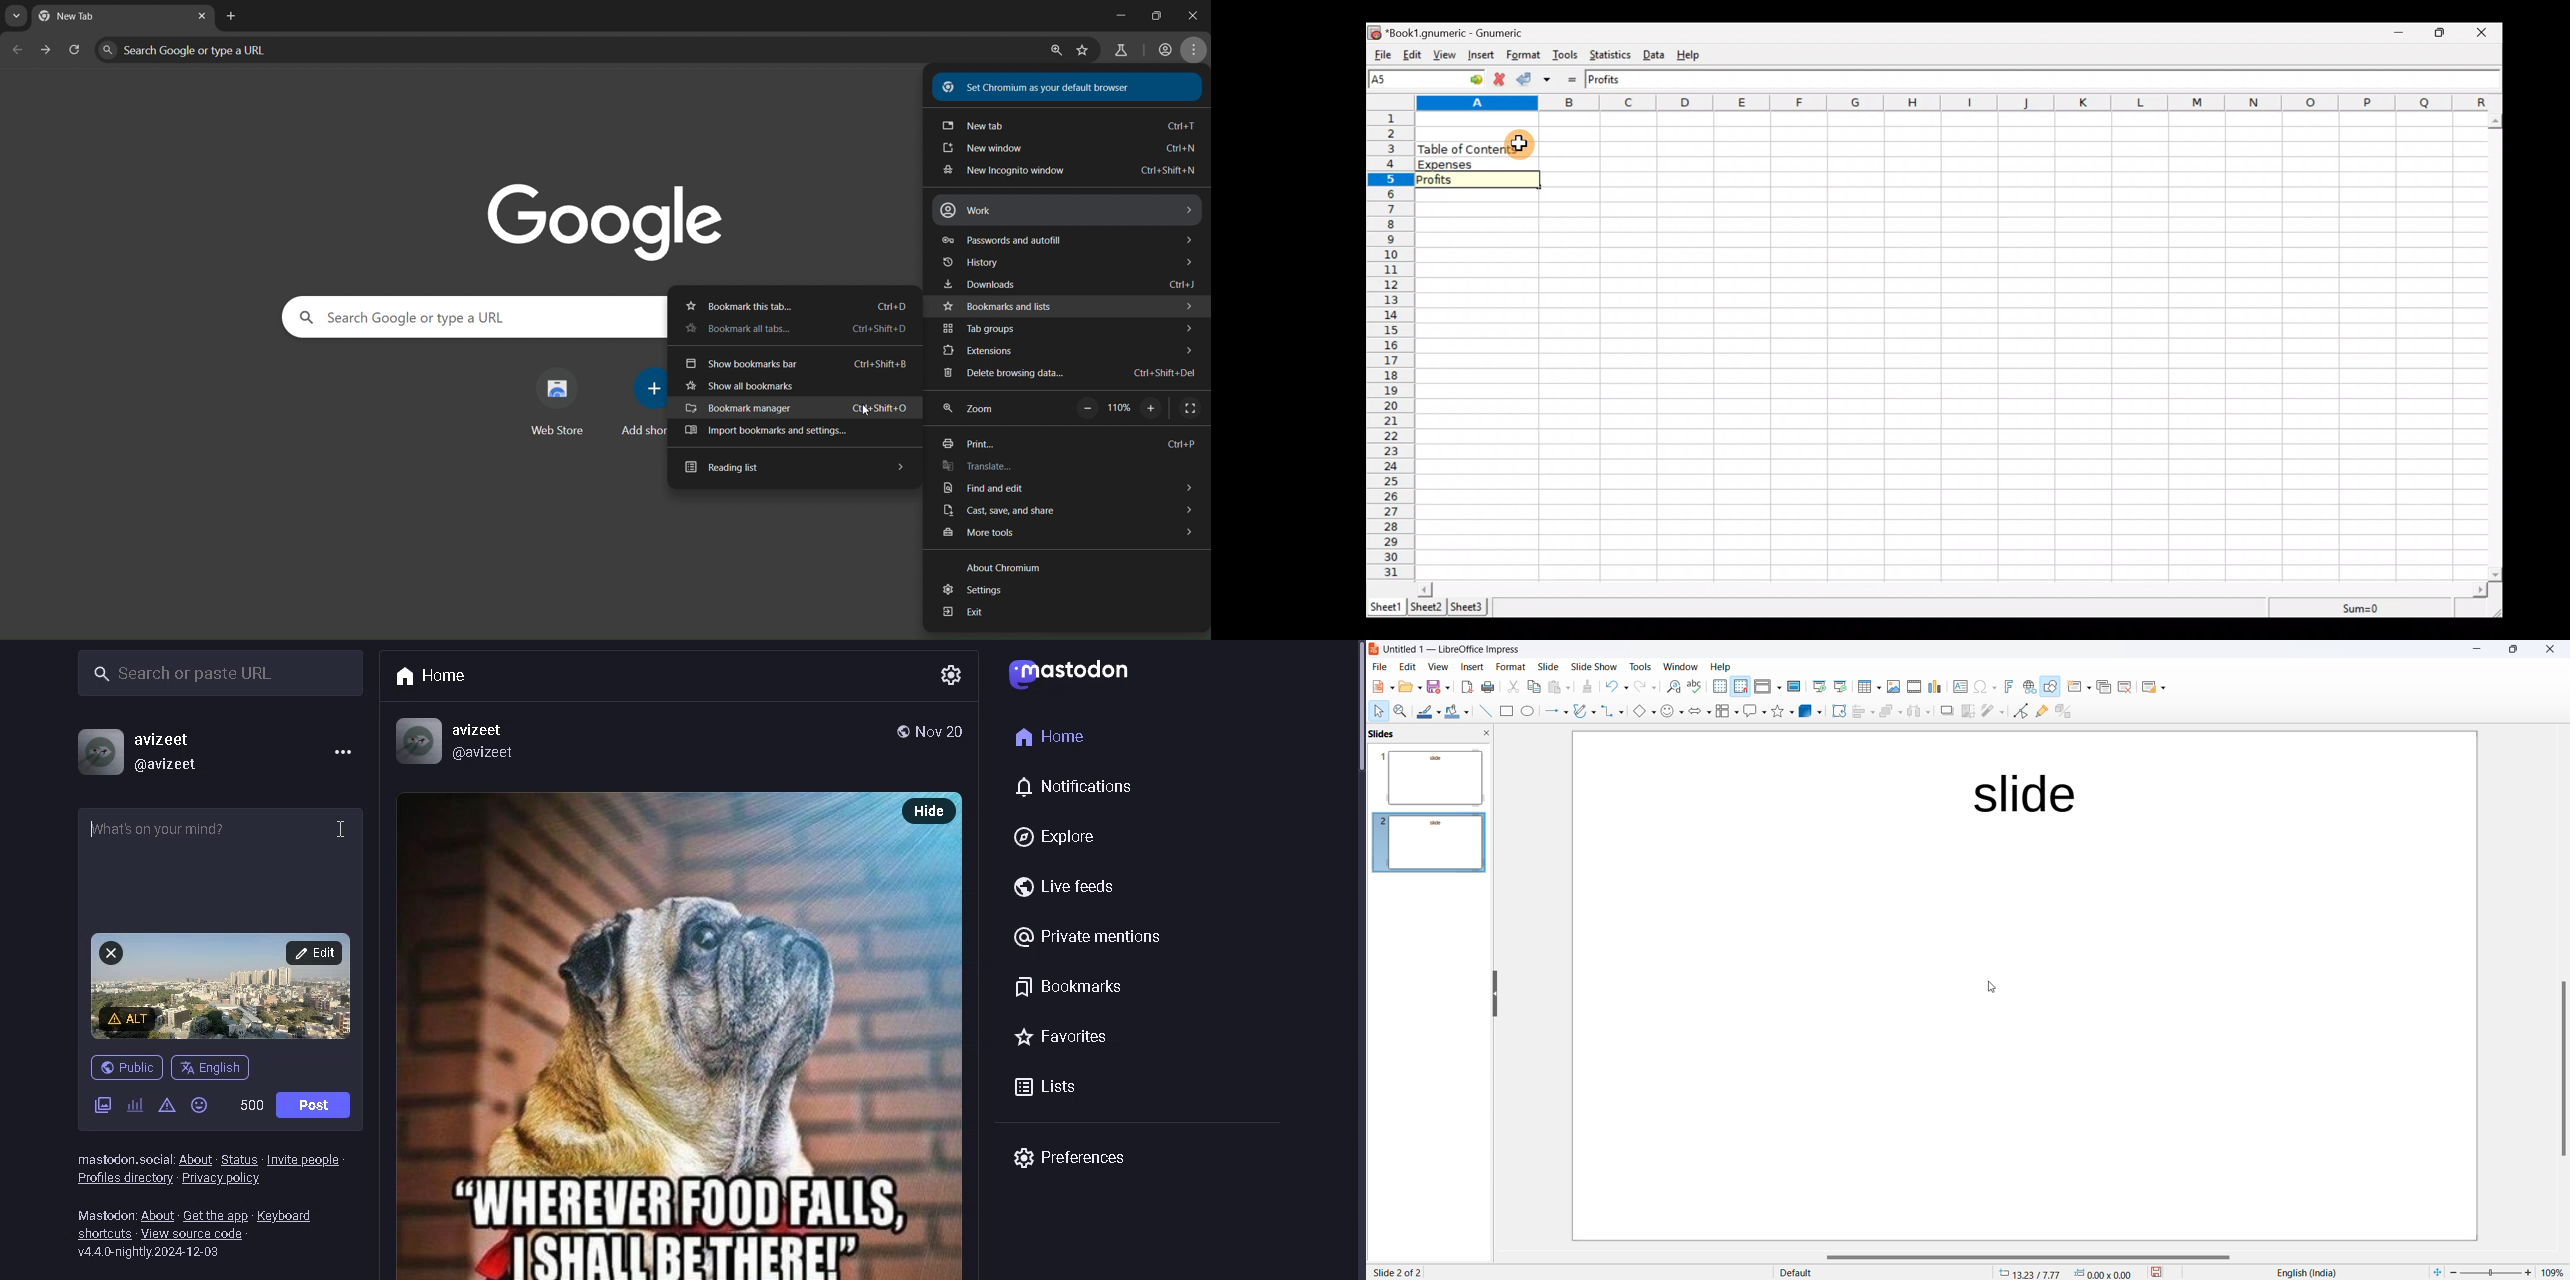  What do you see at coordinates (505, 731) in the screenshot?
I see `avizeet` at bounding box center [505, 731].